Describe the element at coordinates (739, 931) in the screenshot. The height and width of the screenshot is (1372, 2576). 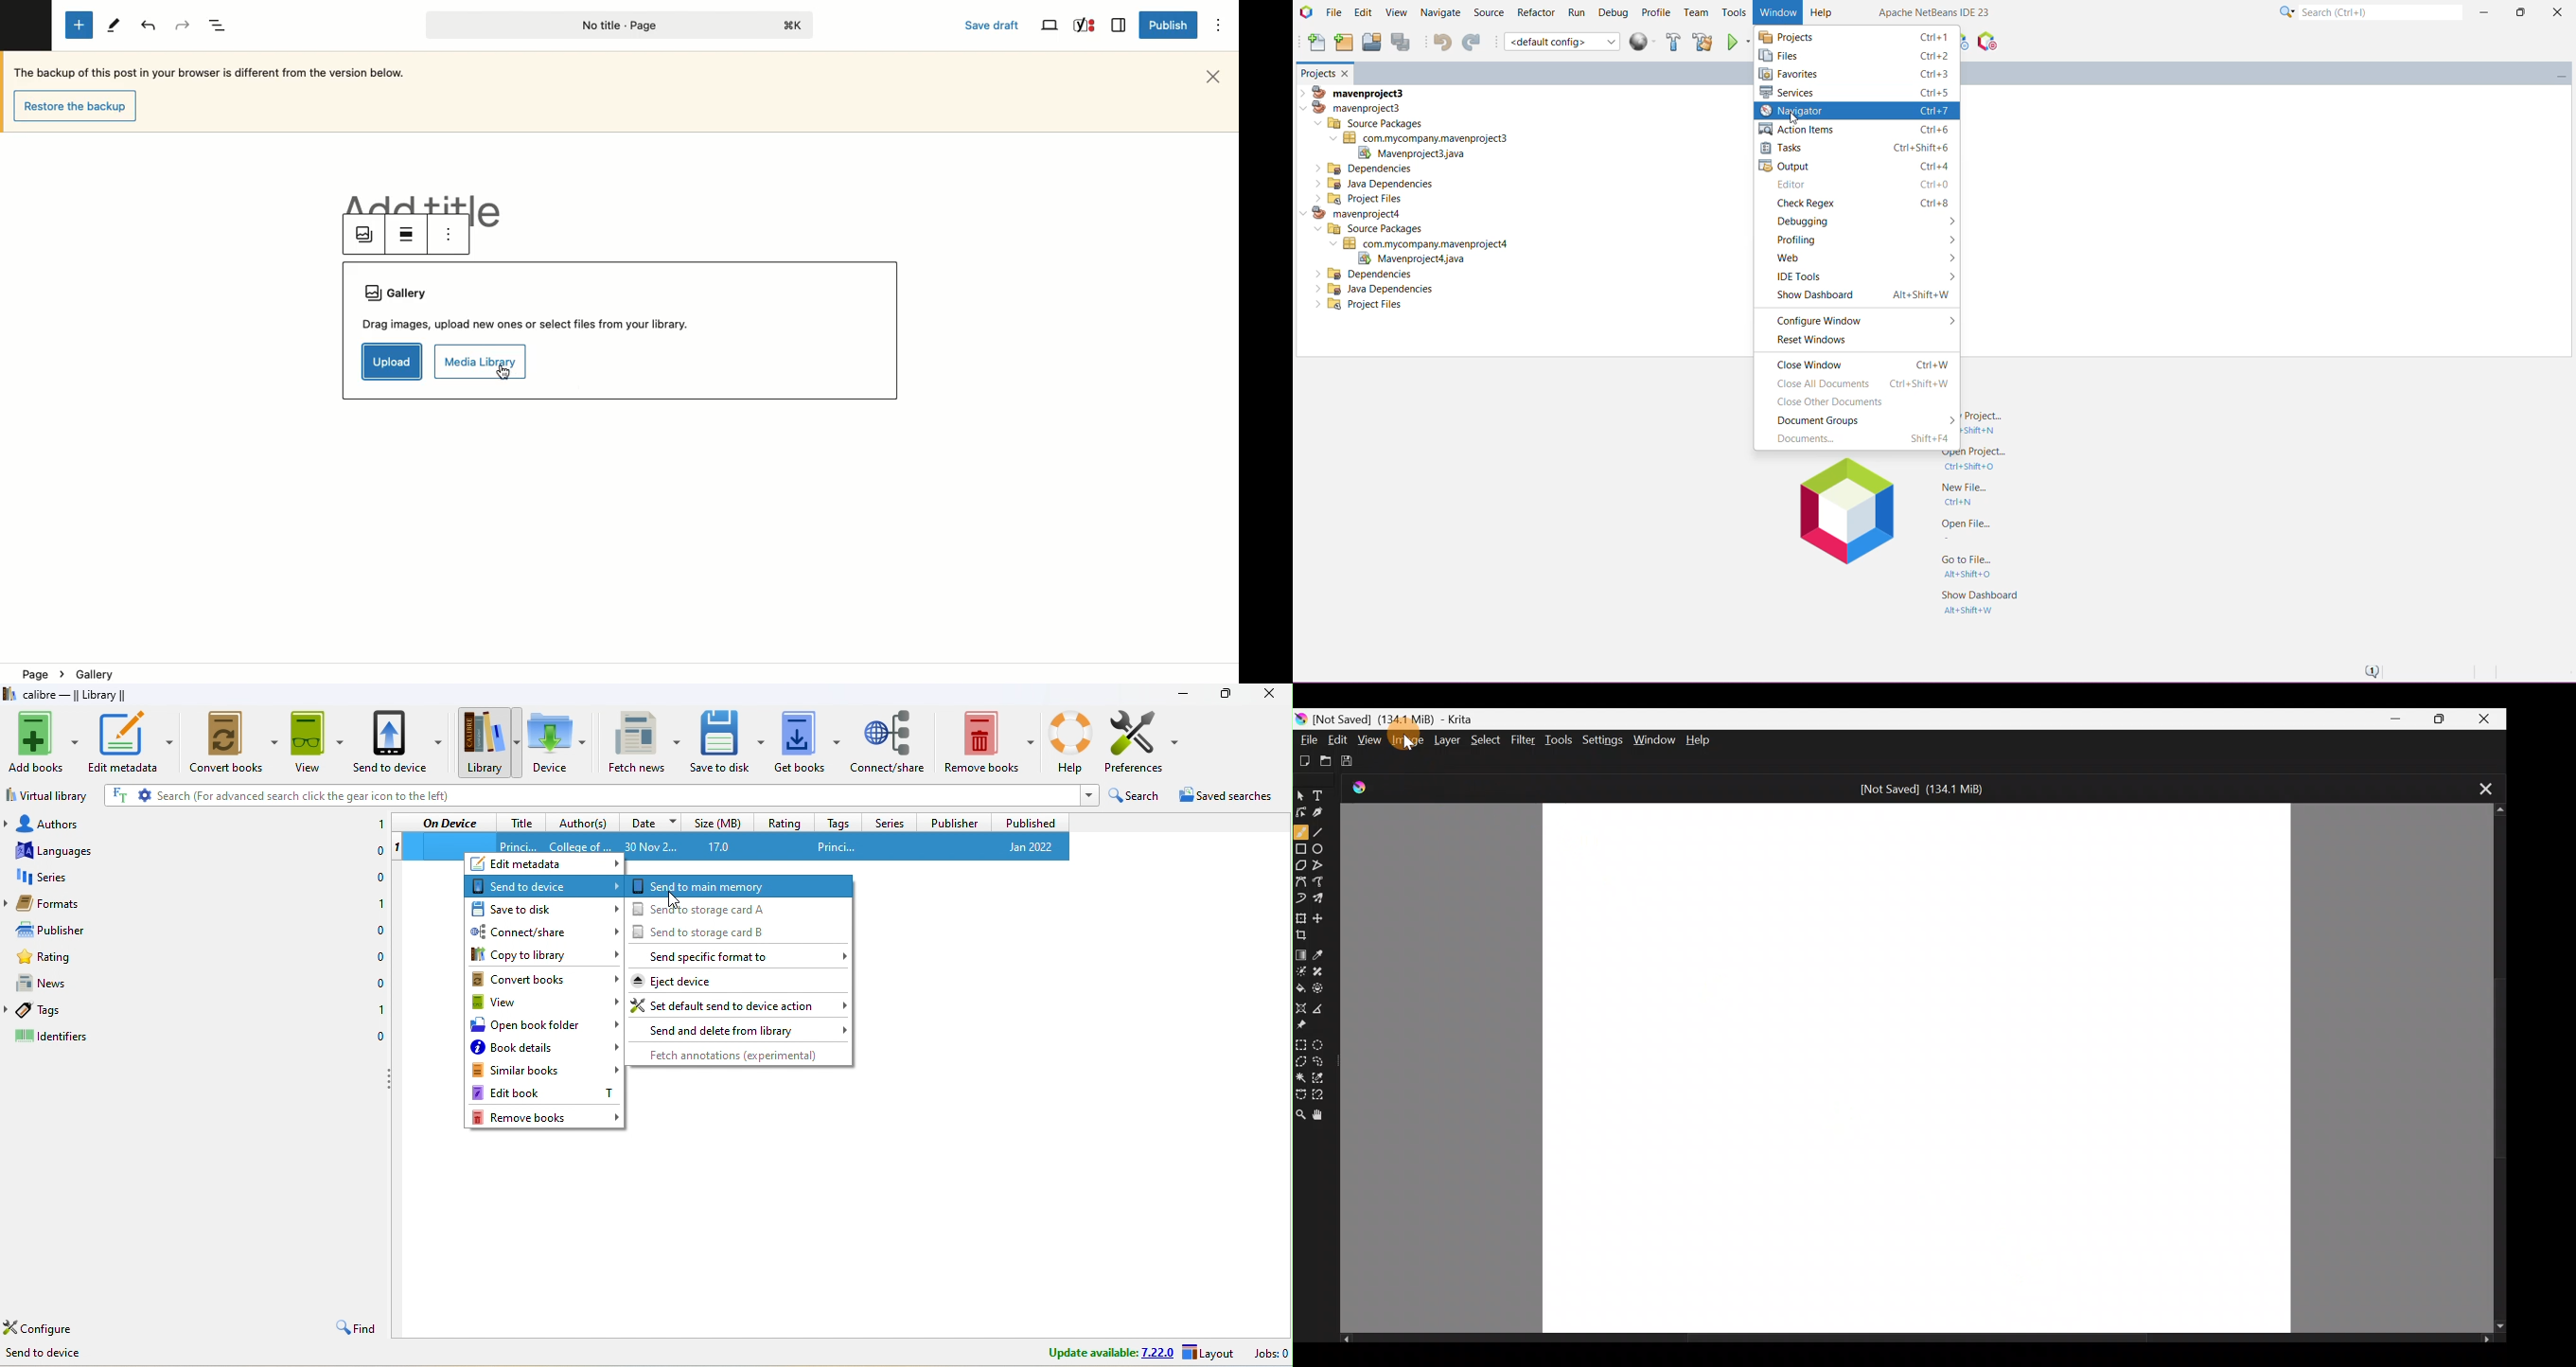
I see `send to storage card b` at that location.